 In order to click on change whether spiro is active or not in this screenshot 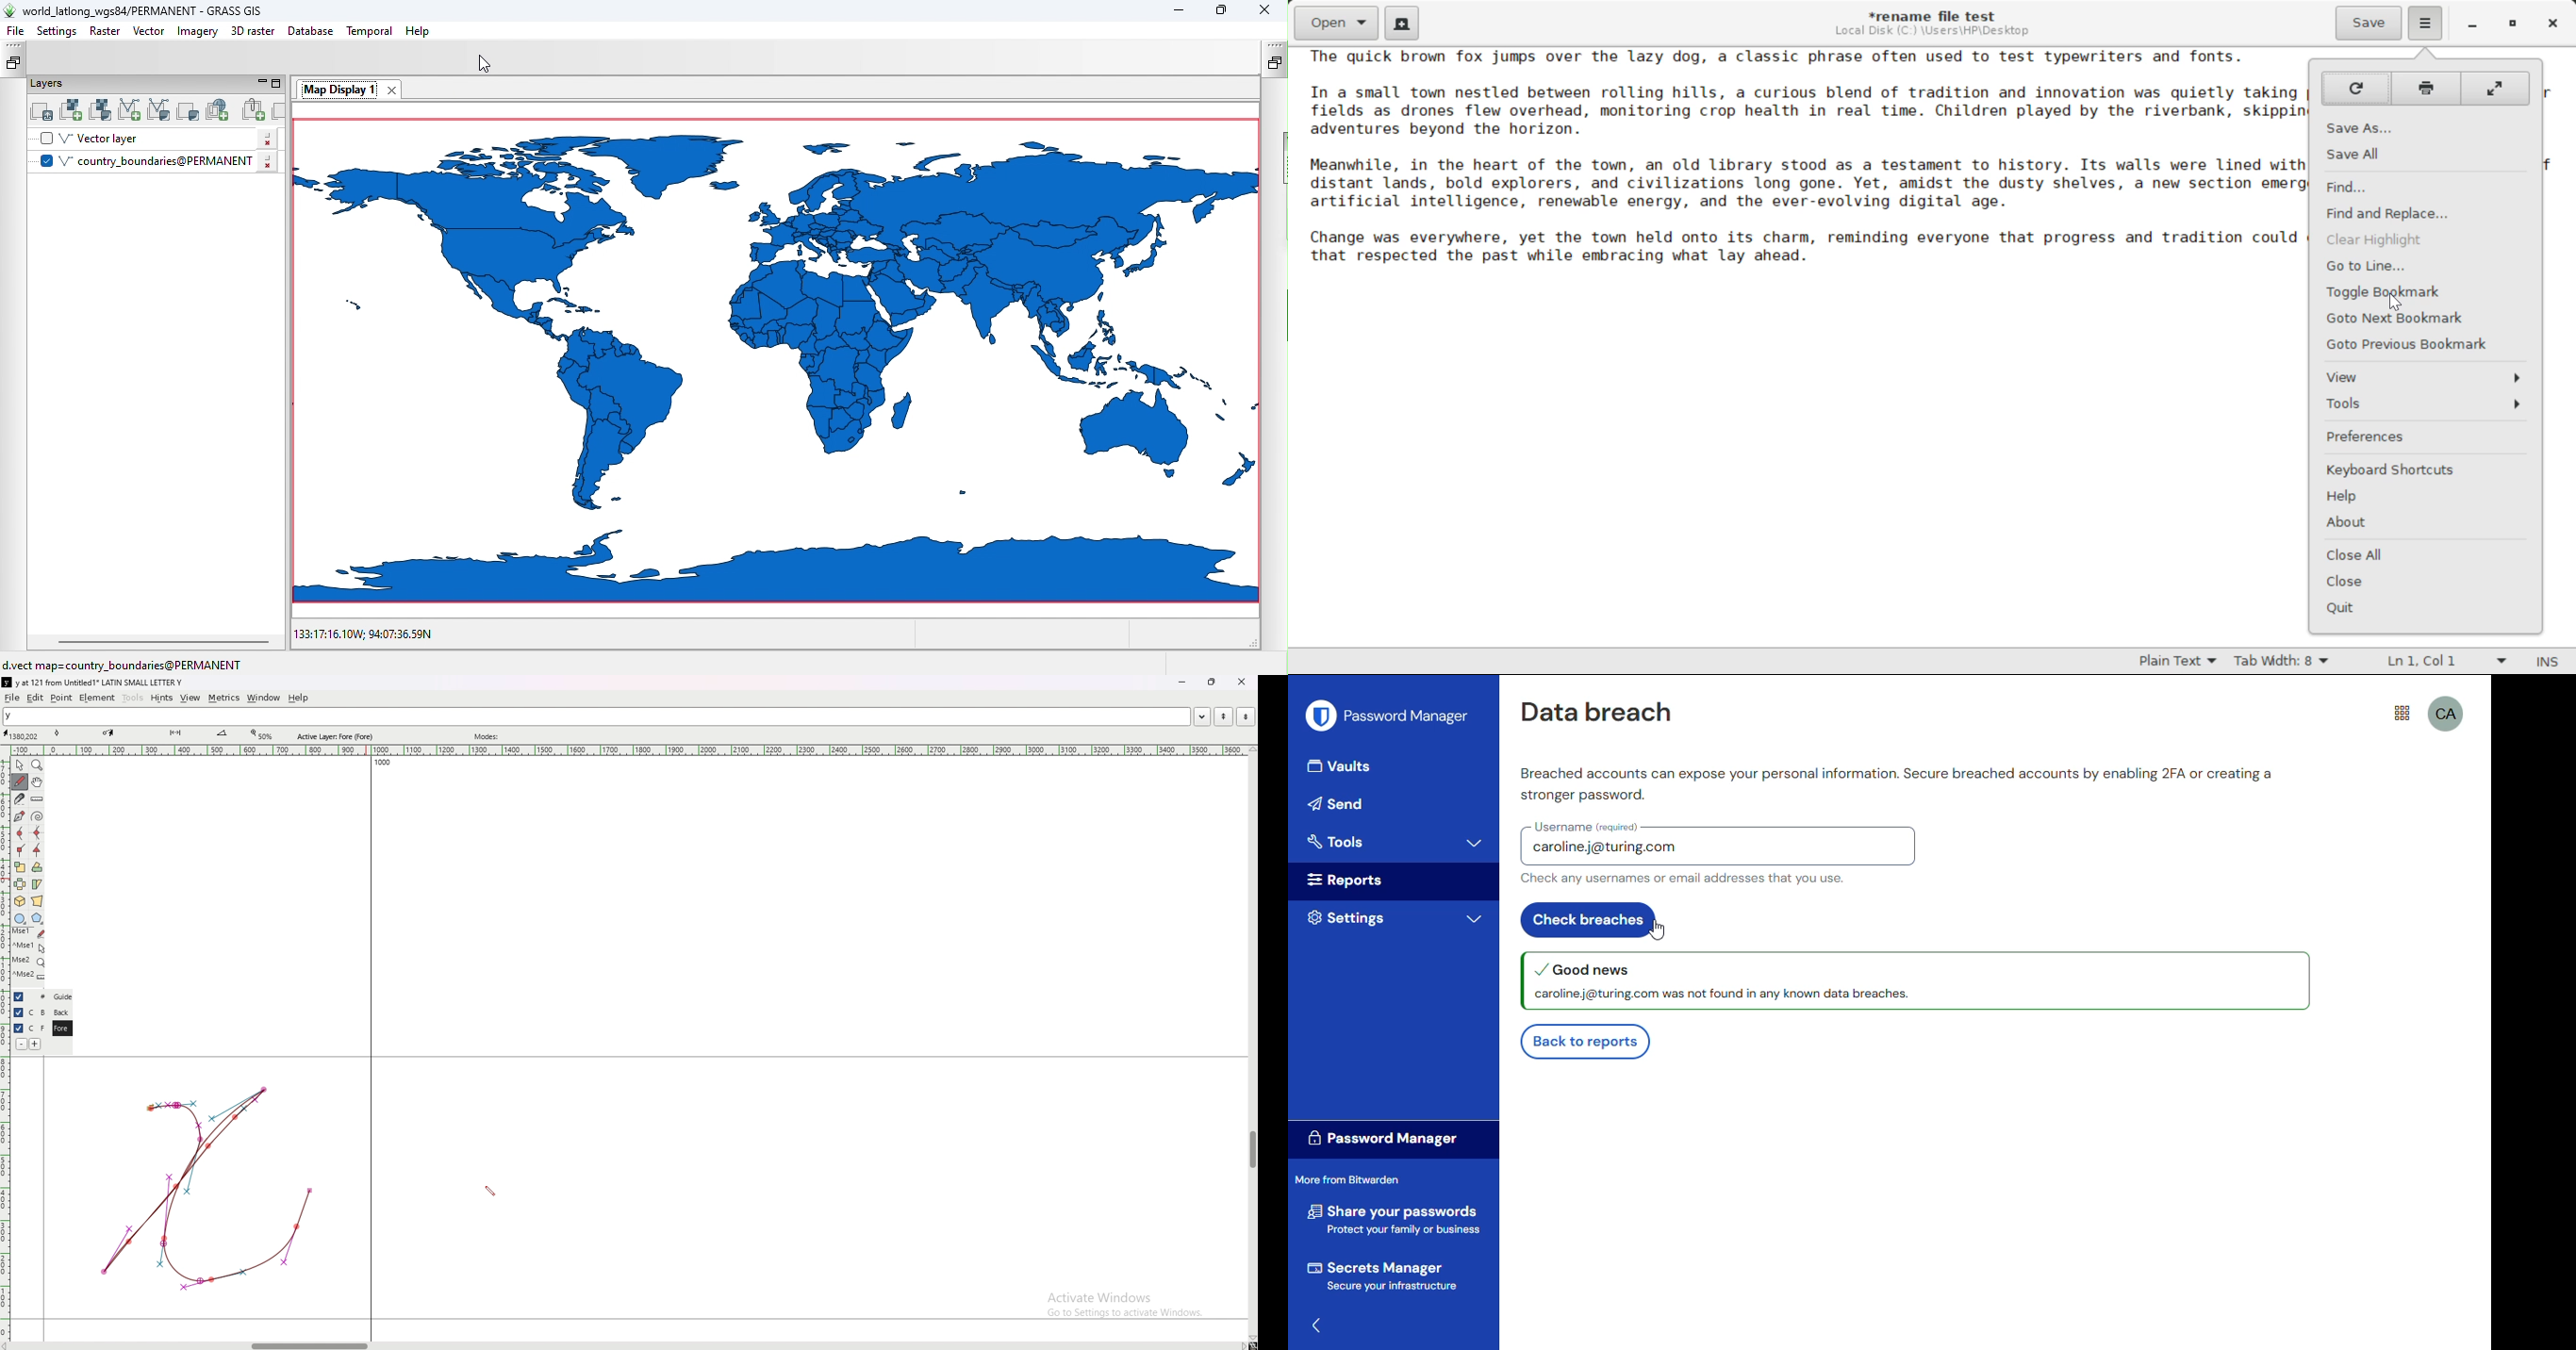, I will do `click(37, 816)`.